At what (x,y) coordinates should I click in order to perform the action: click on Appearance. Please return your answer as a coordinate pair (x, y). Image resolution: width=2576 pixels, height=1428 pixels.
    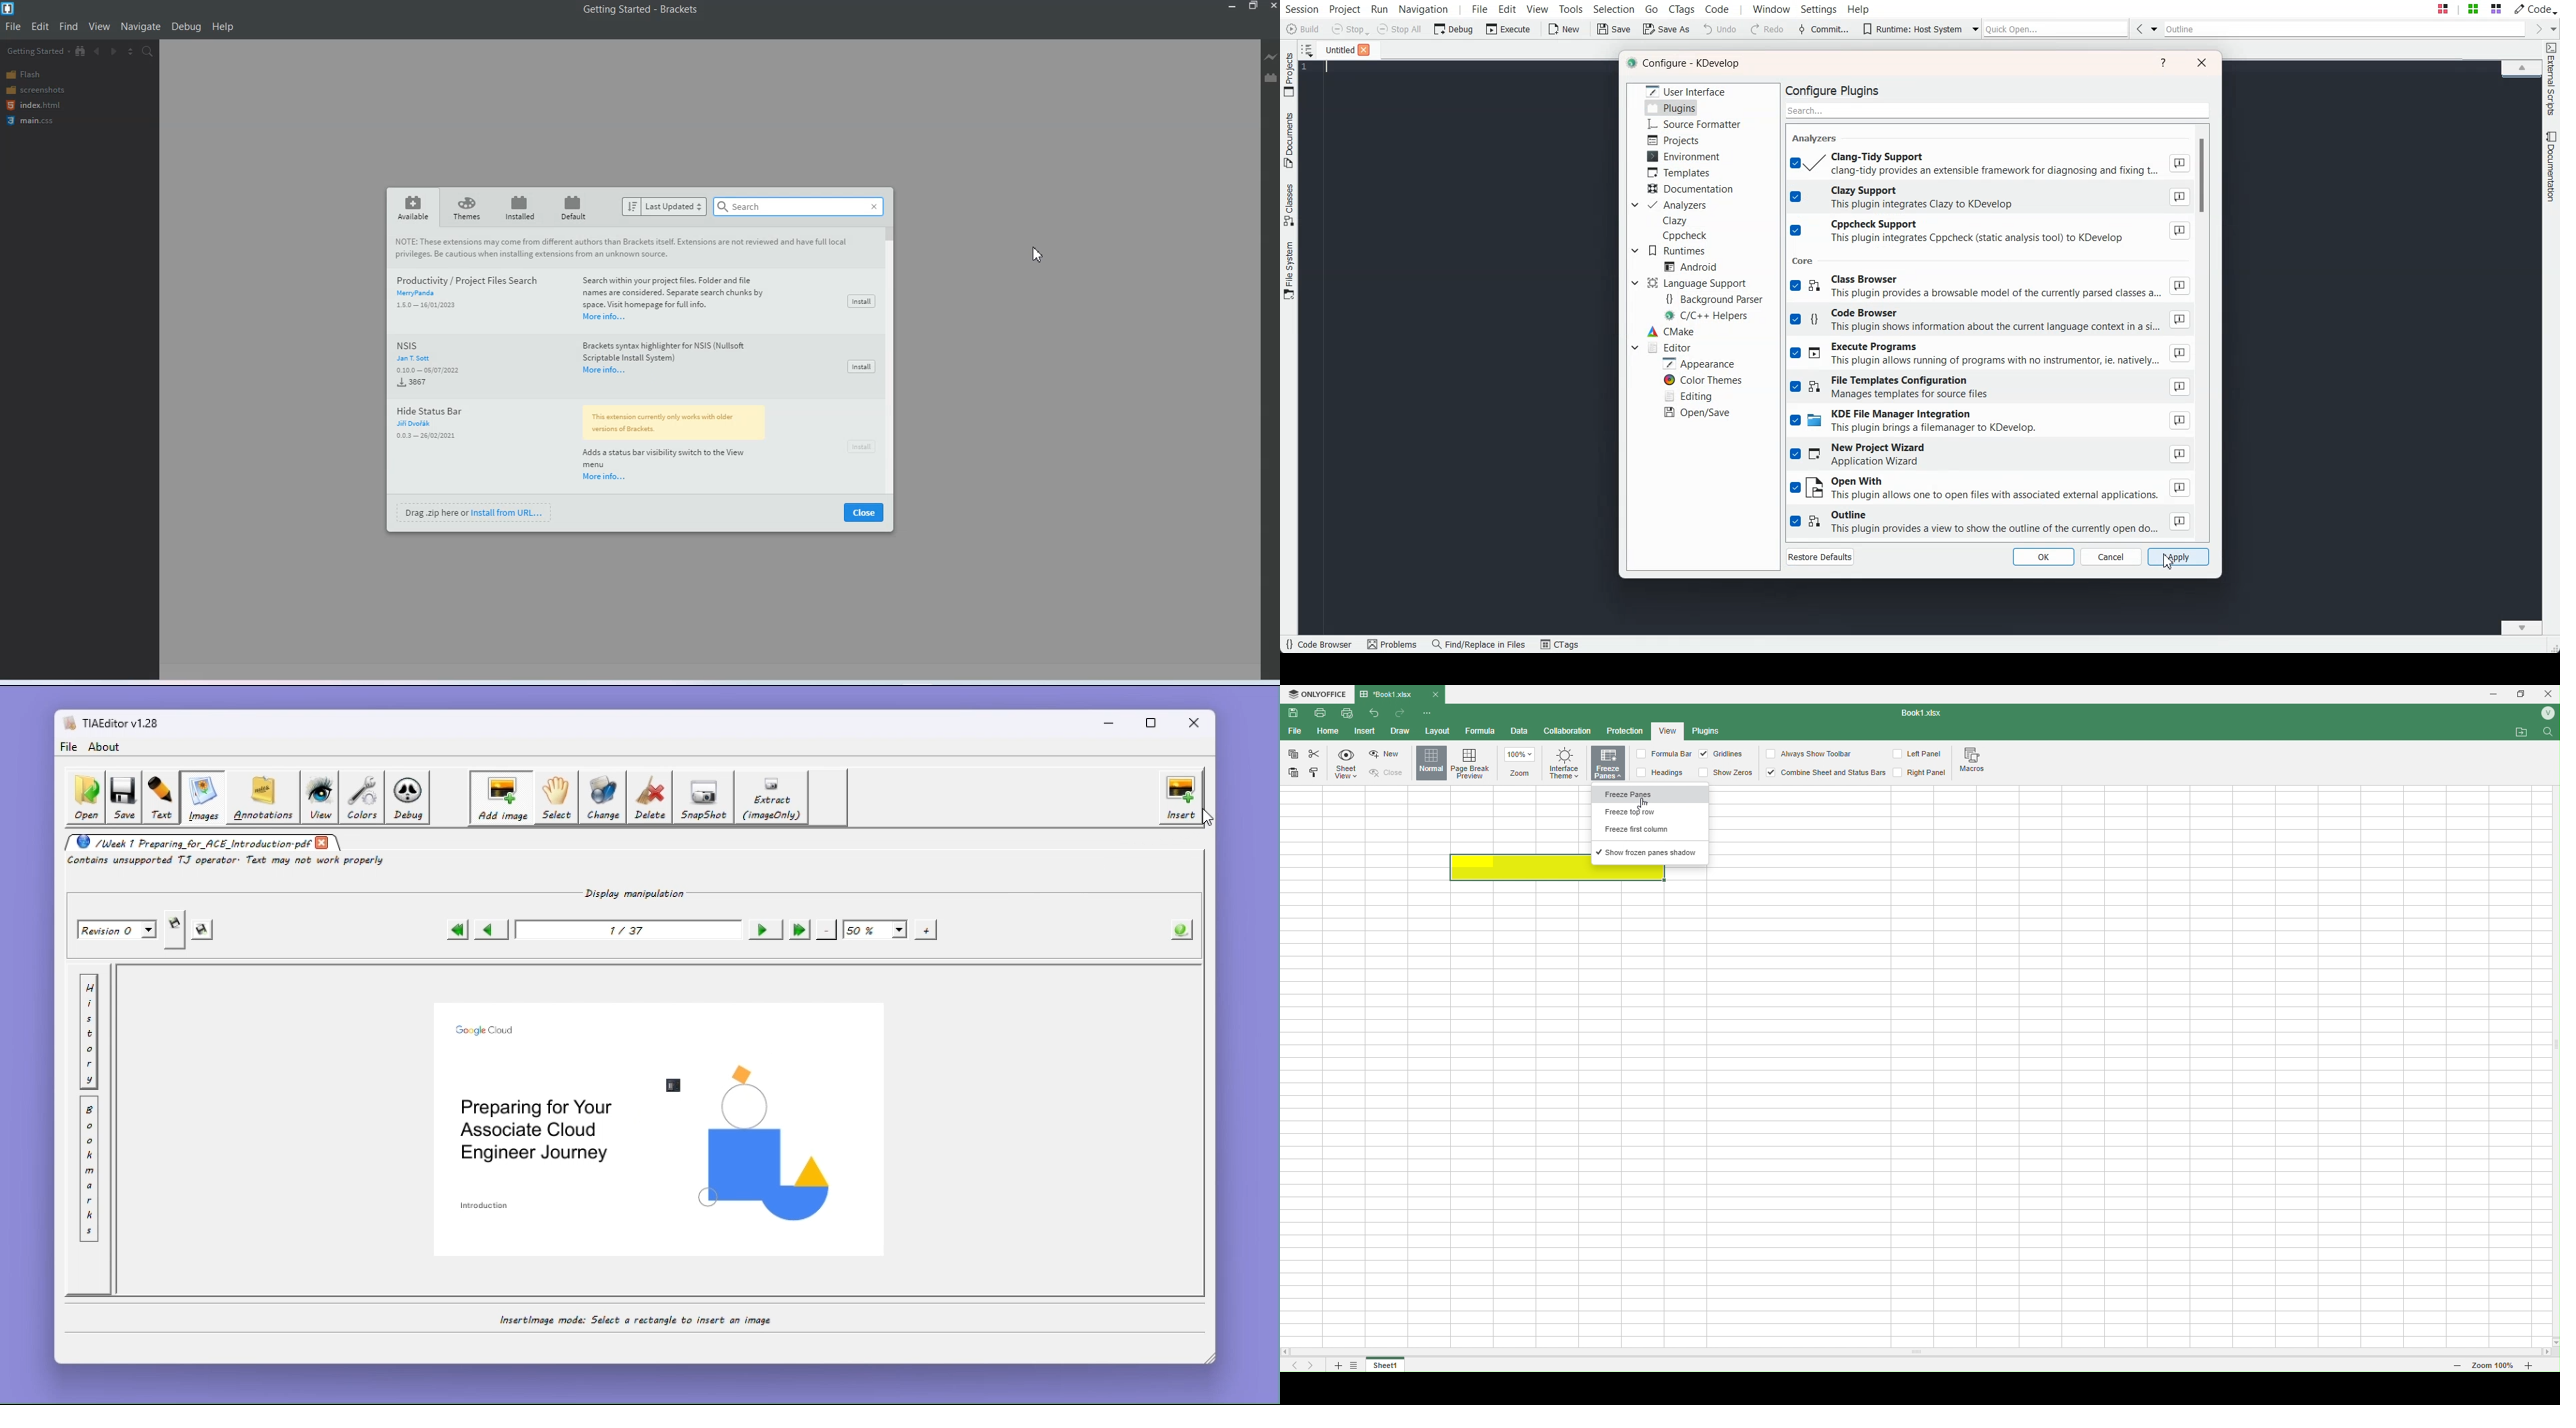
    Looking at the image, I should click on (1698, 363).